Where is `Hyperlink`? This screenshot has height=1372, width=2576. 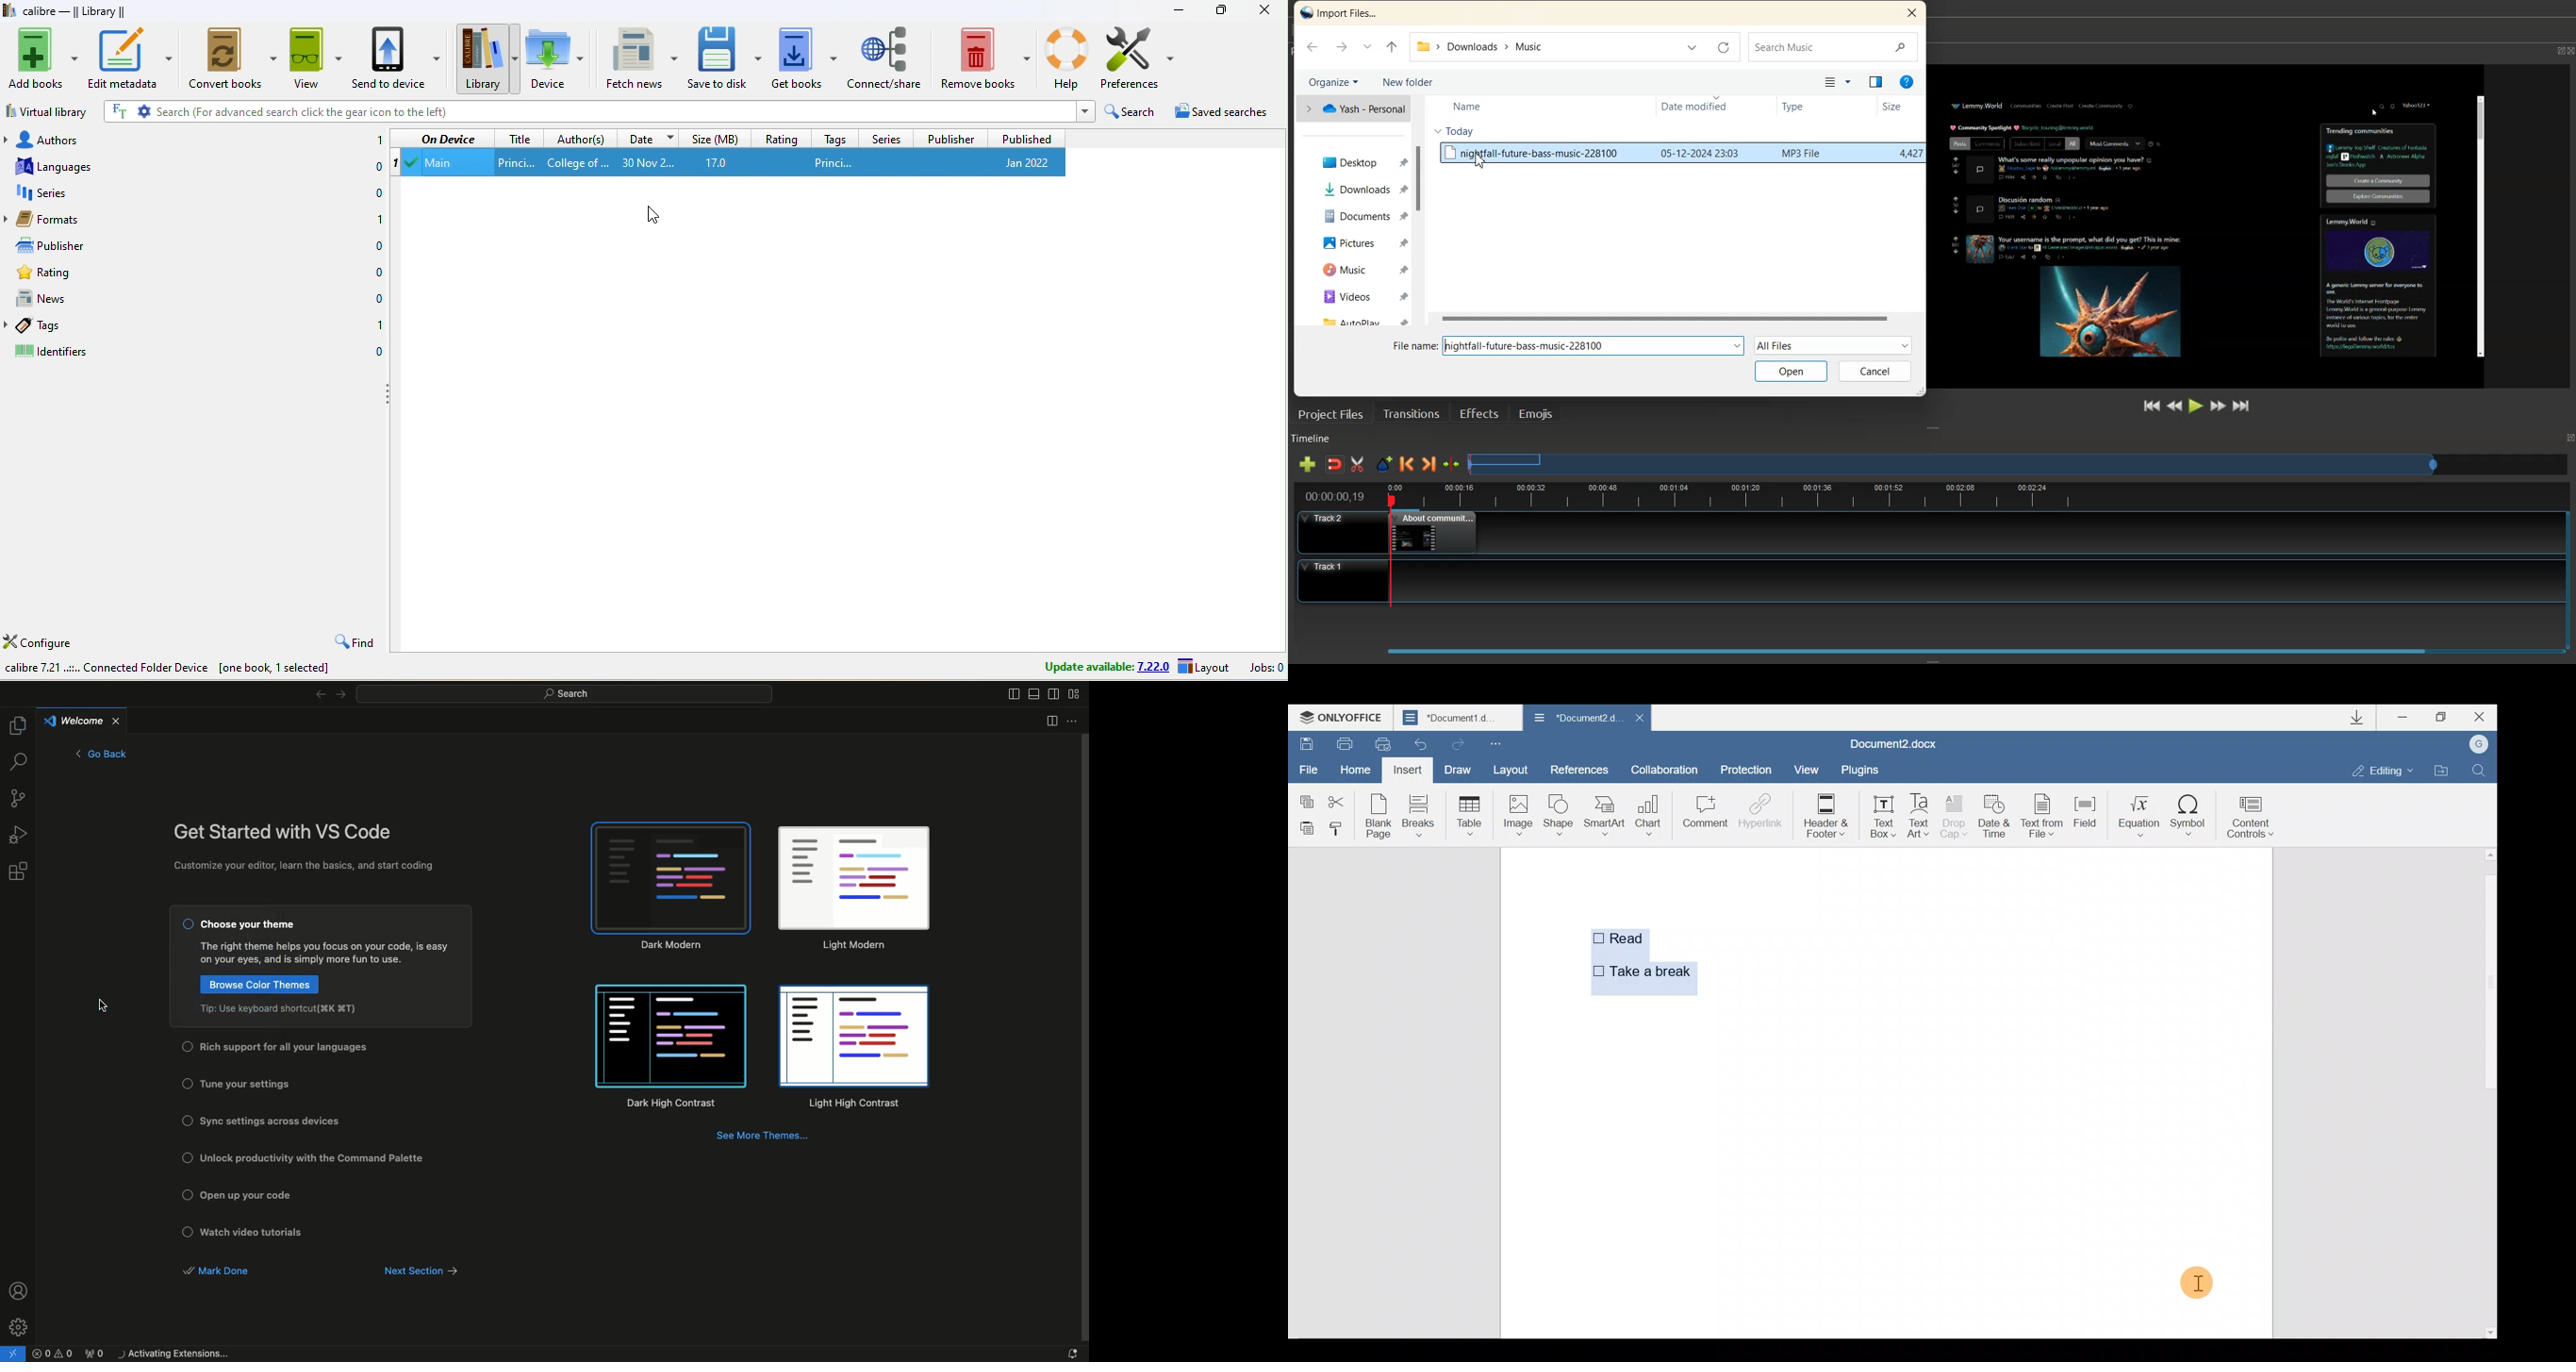 Hyperlink is located at coordinates (1761, 810).